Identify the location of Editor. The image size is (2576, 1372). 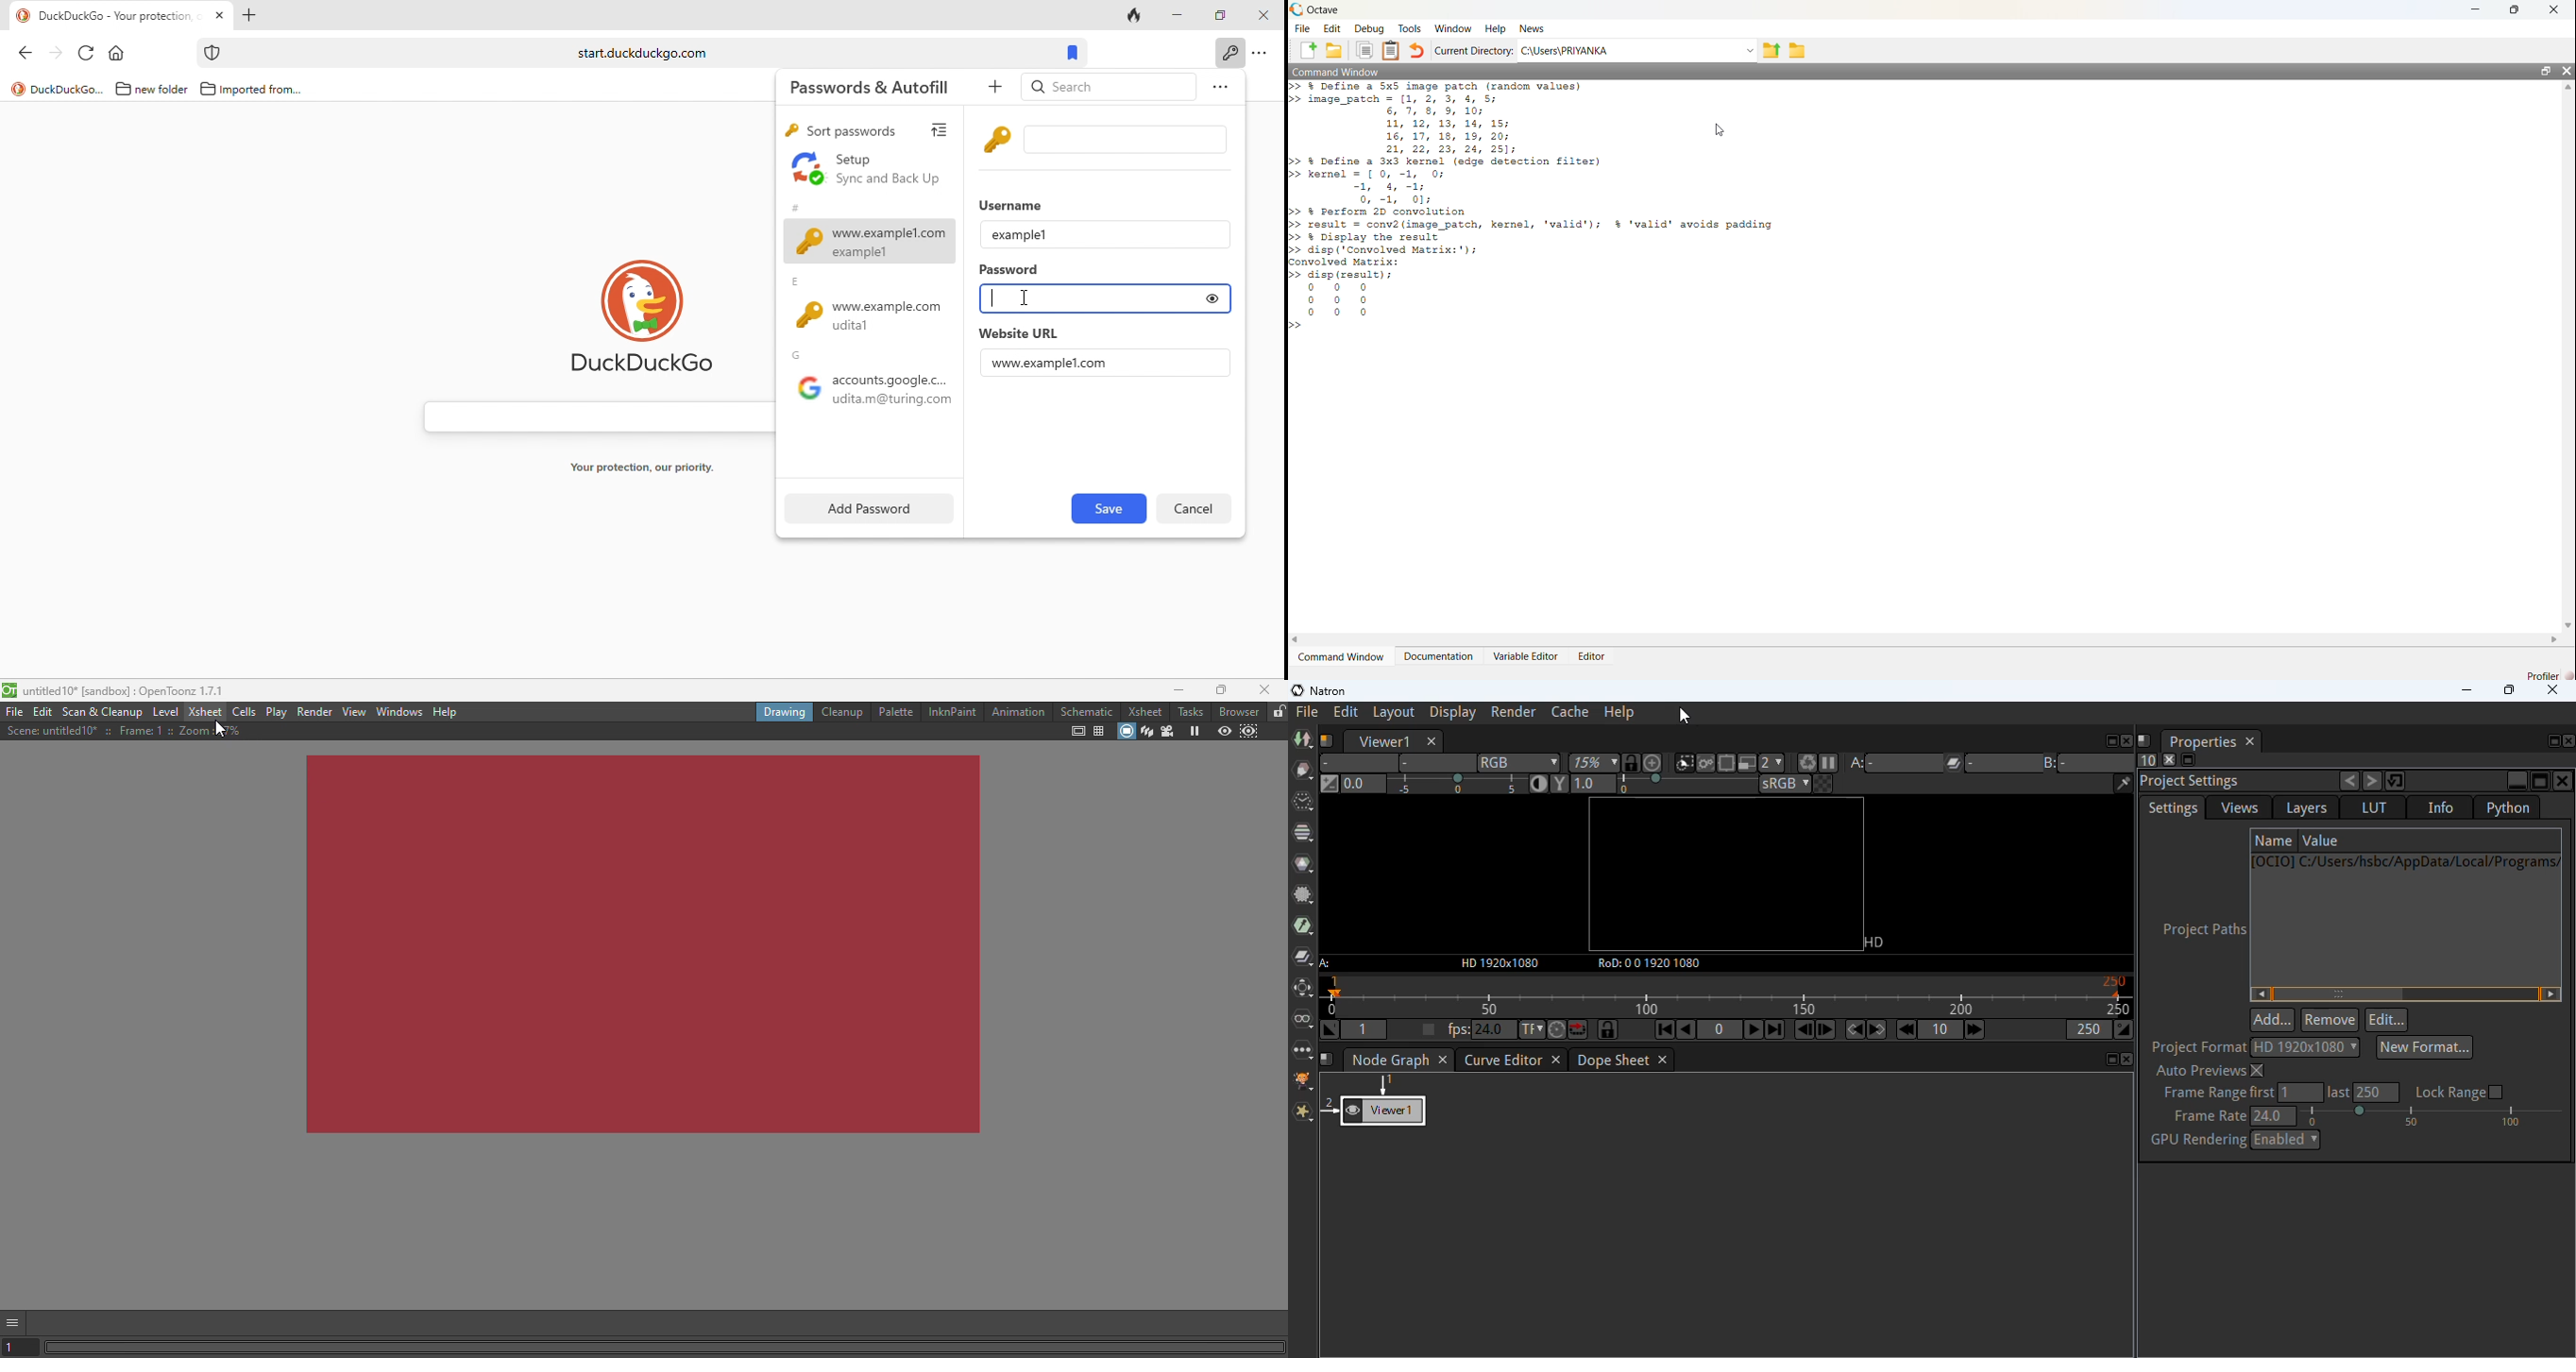
(1596, 655).